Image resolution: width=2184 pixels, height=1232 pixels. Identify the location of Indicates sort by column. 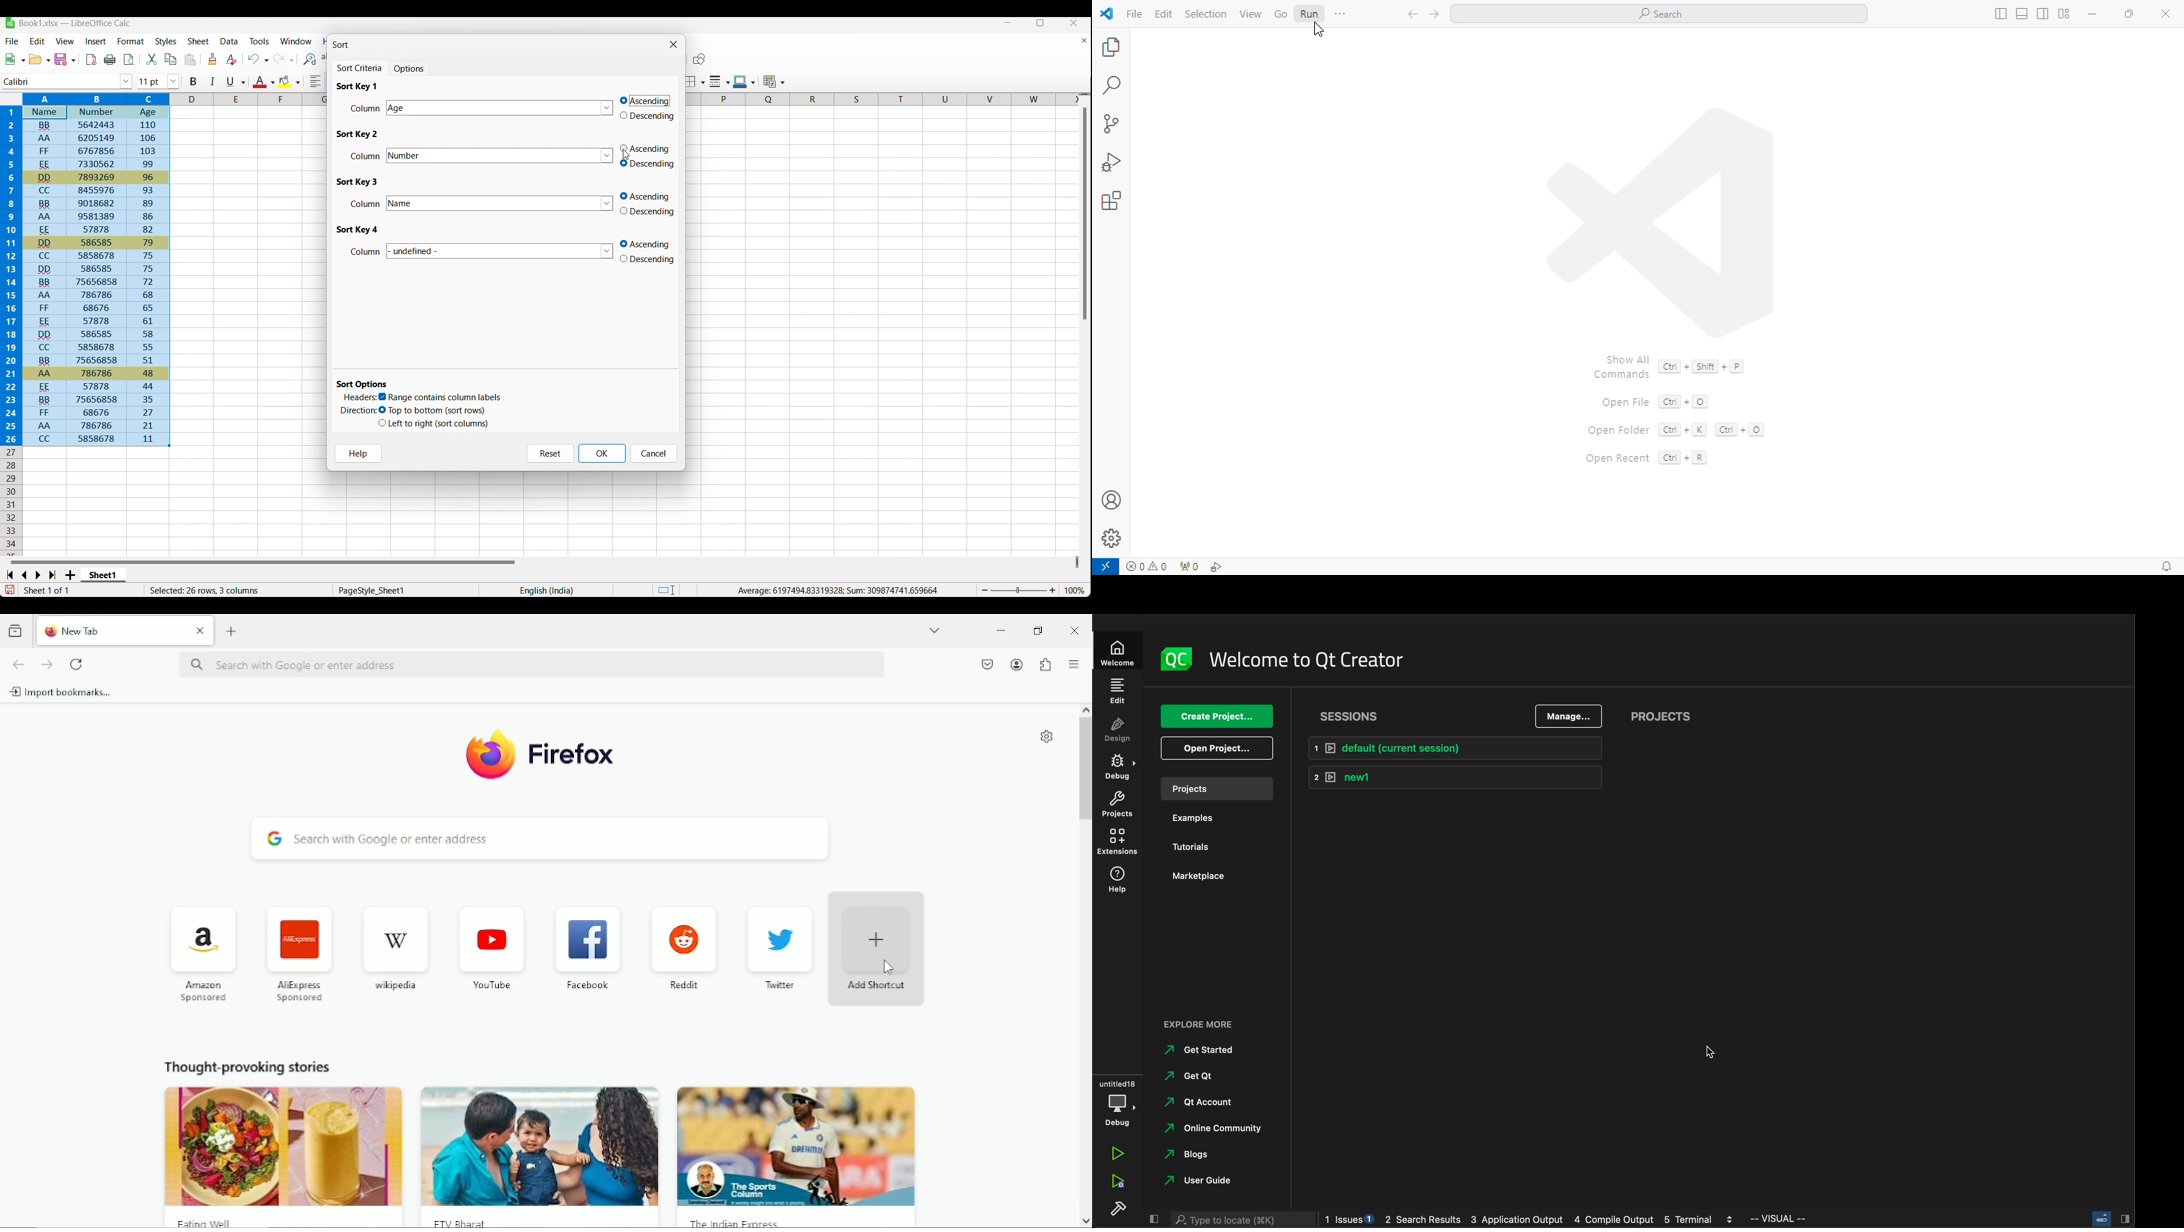
(366, 108).